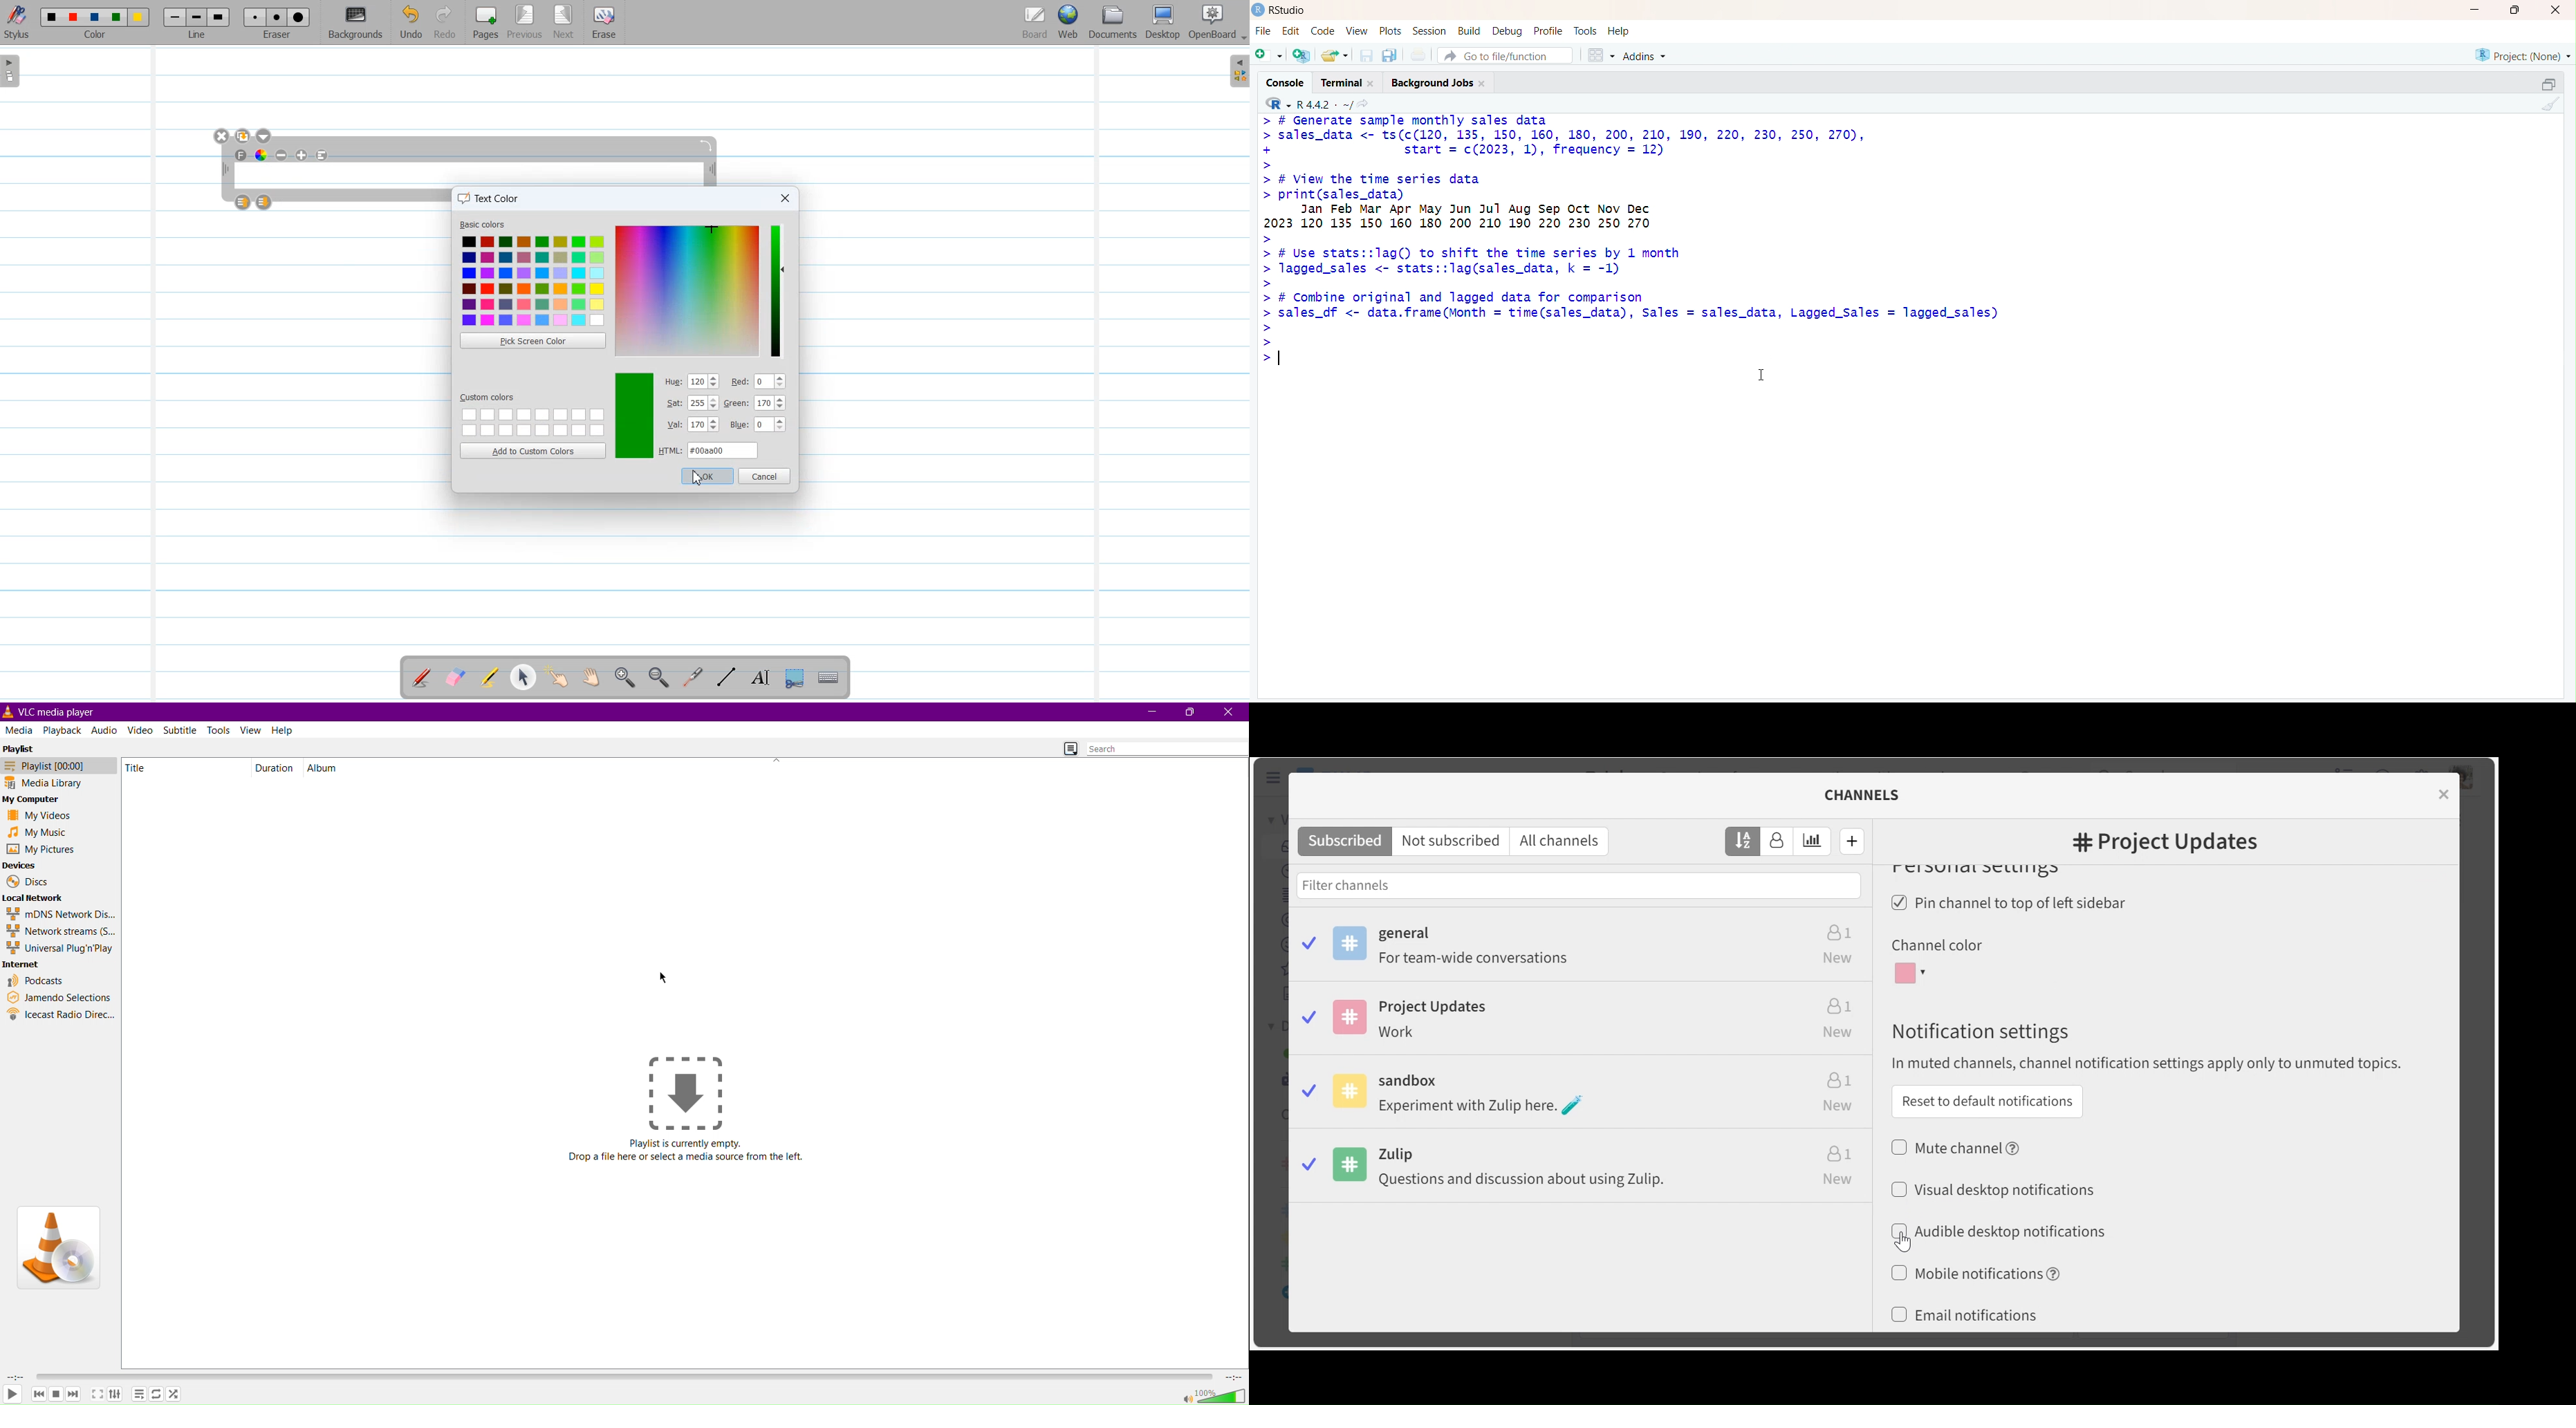 The height and width of the screenshot is (1428, 2576). Describe the element at coordinates (96, 1395) in the screenshot. I see `Fullscreen` at that location.